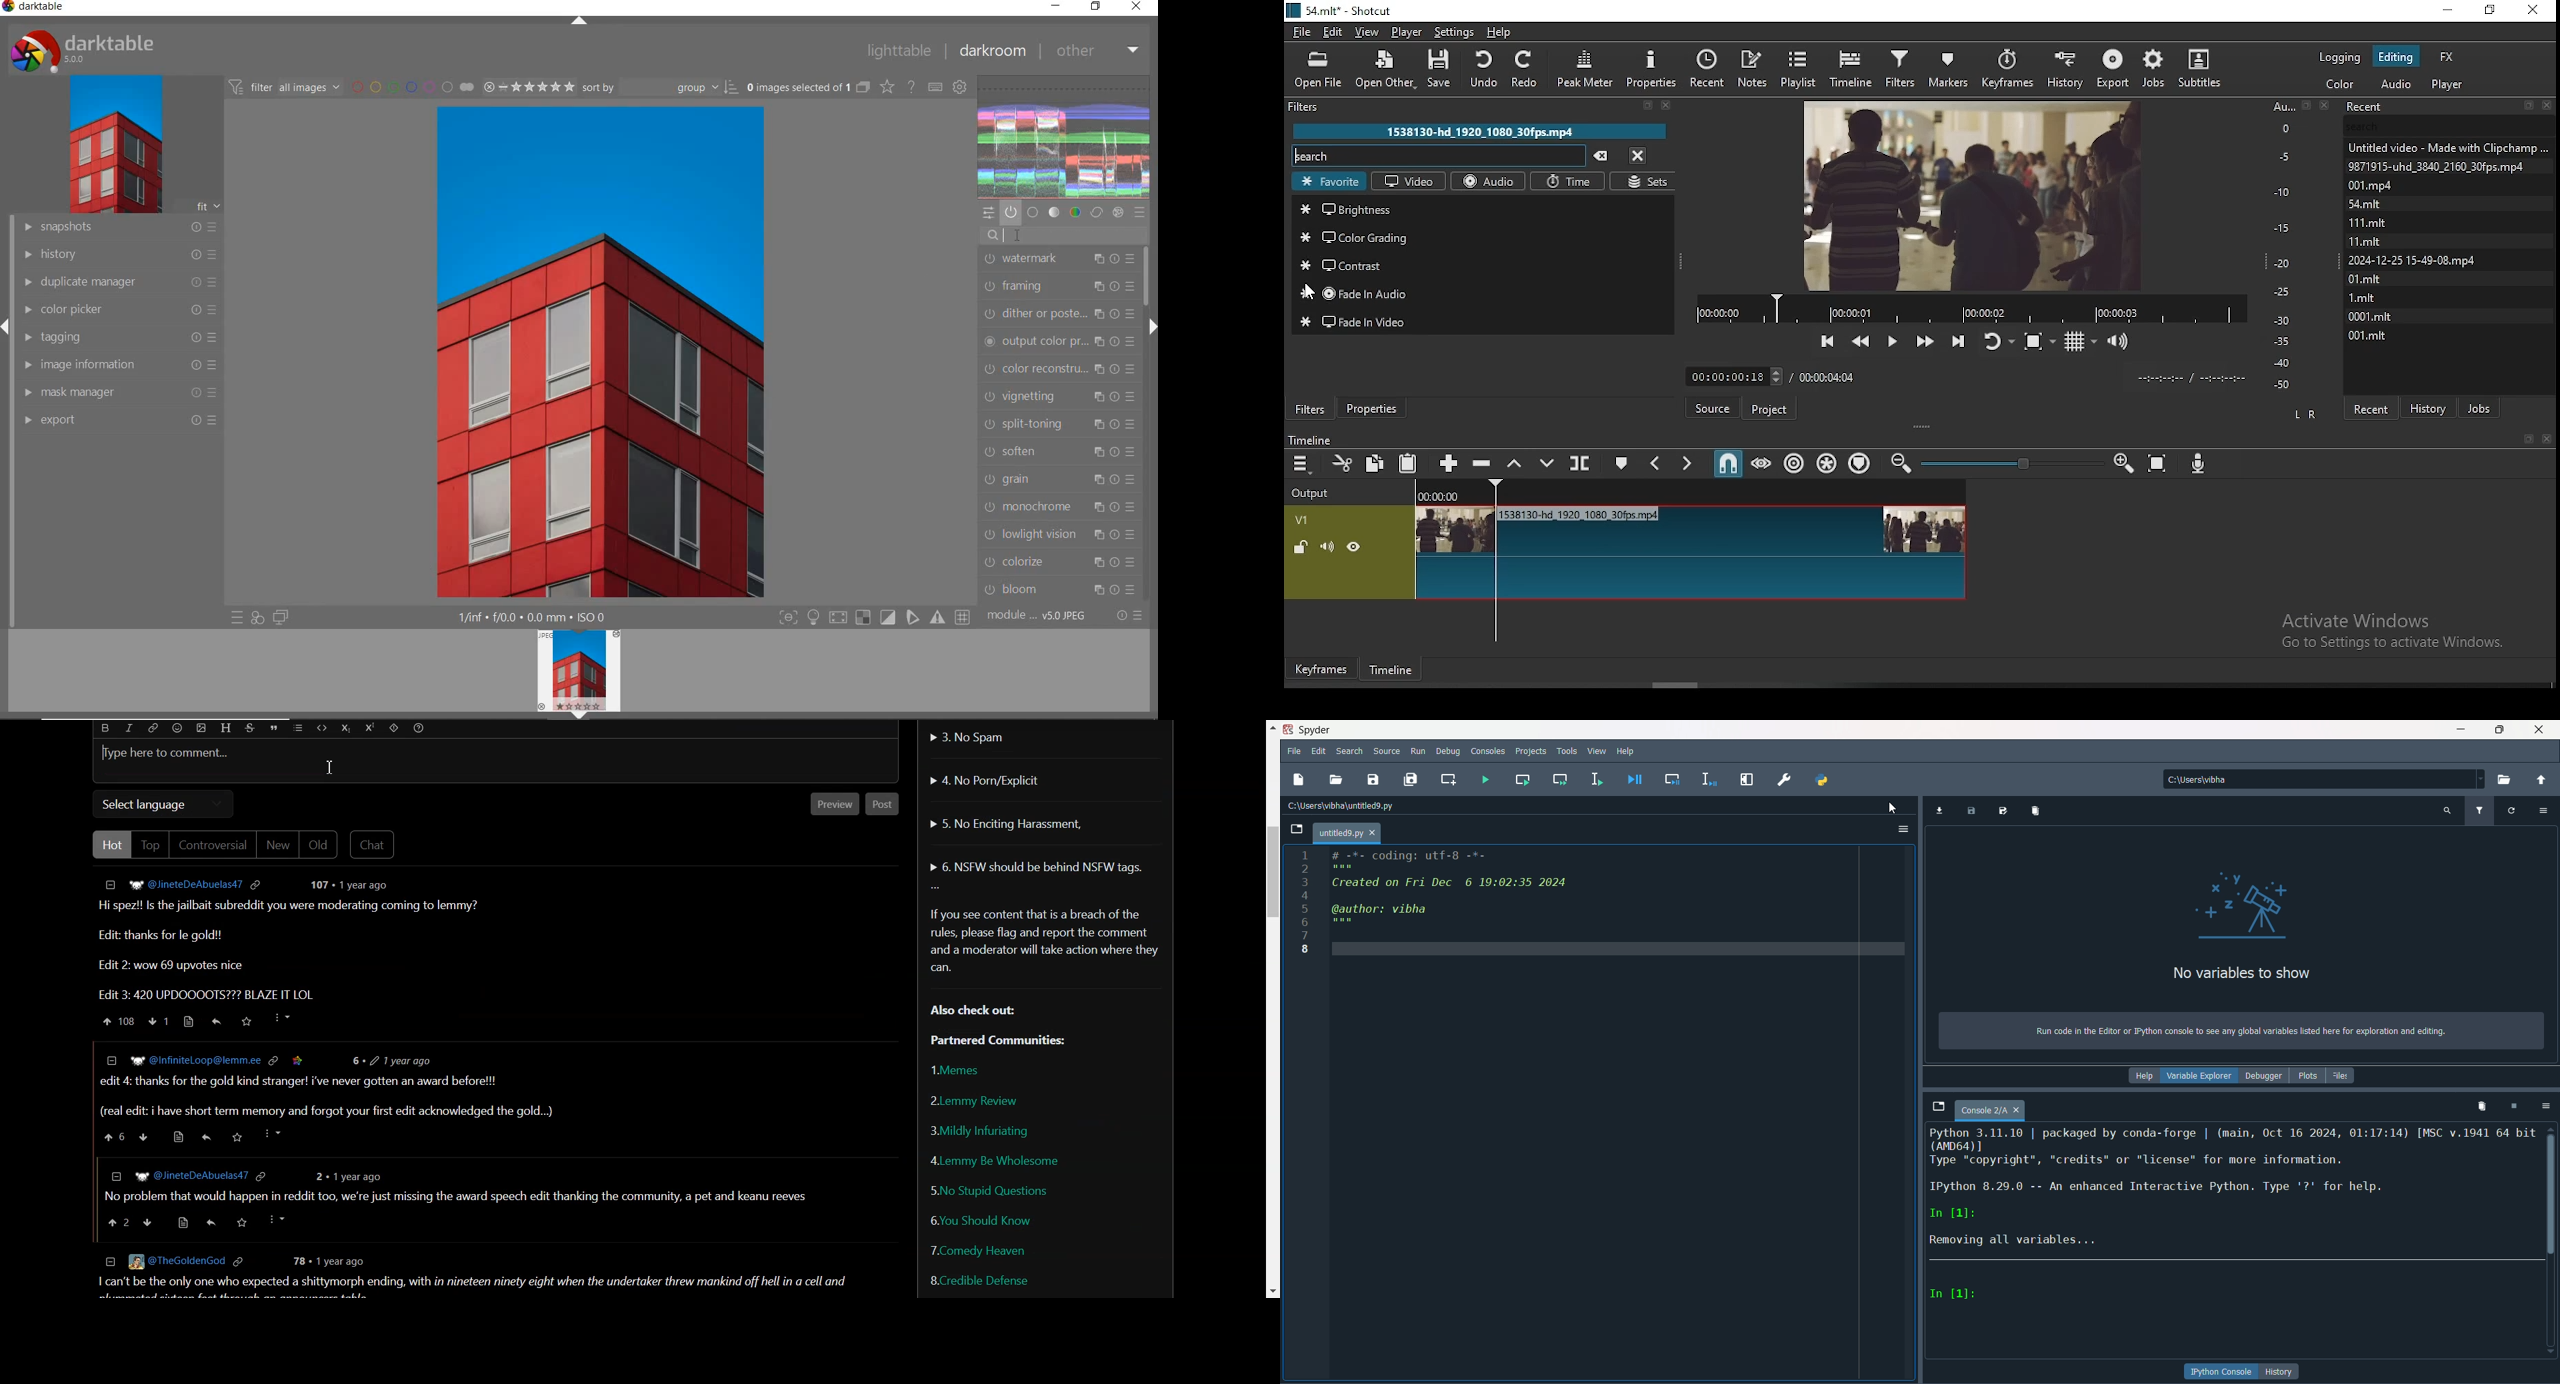 The height and width of the screenshot is (1400, 2576). Describe the element at coordinates (1957, 341) in the screenshot. I see `skip to the next point` at that location.